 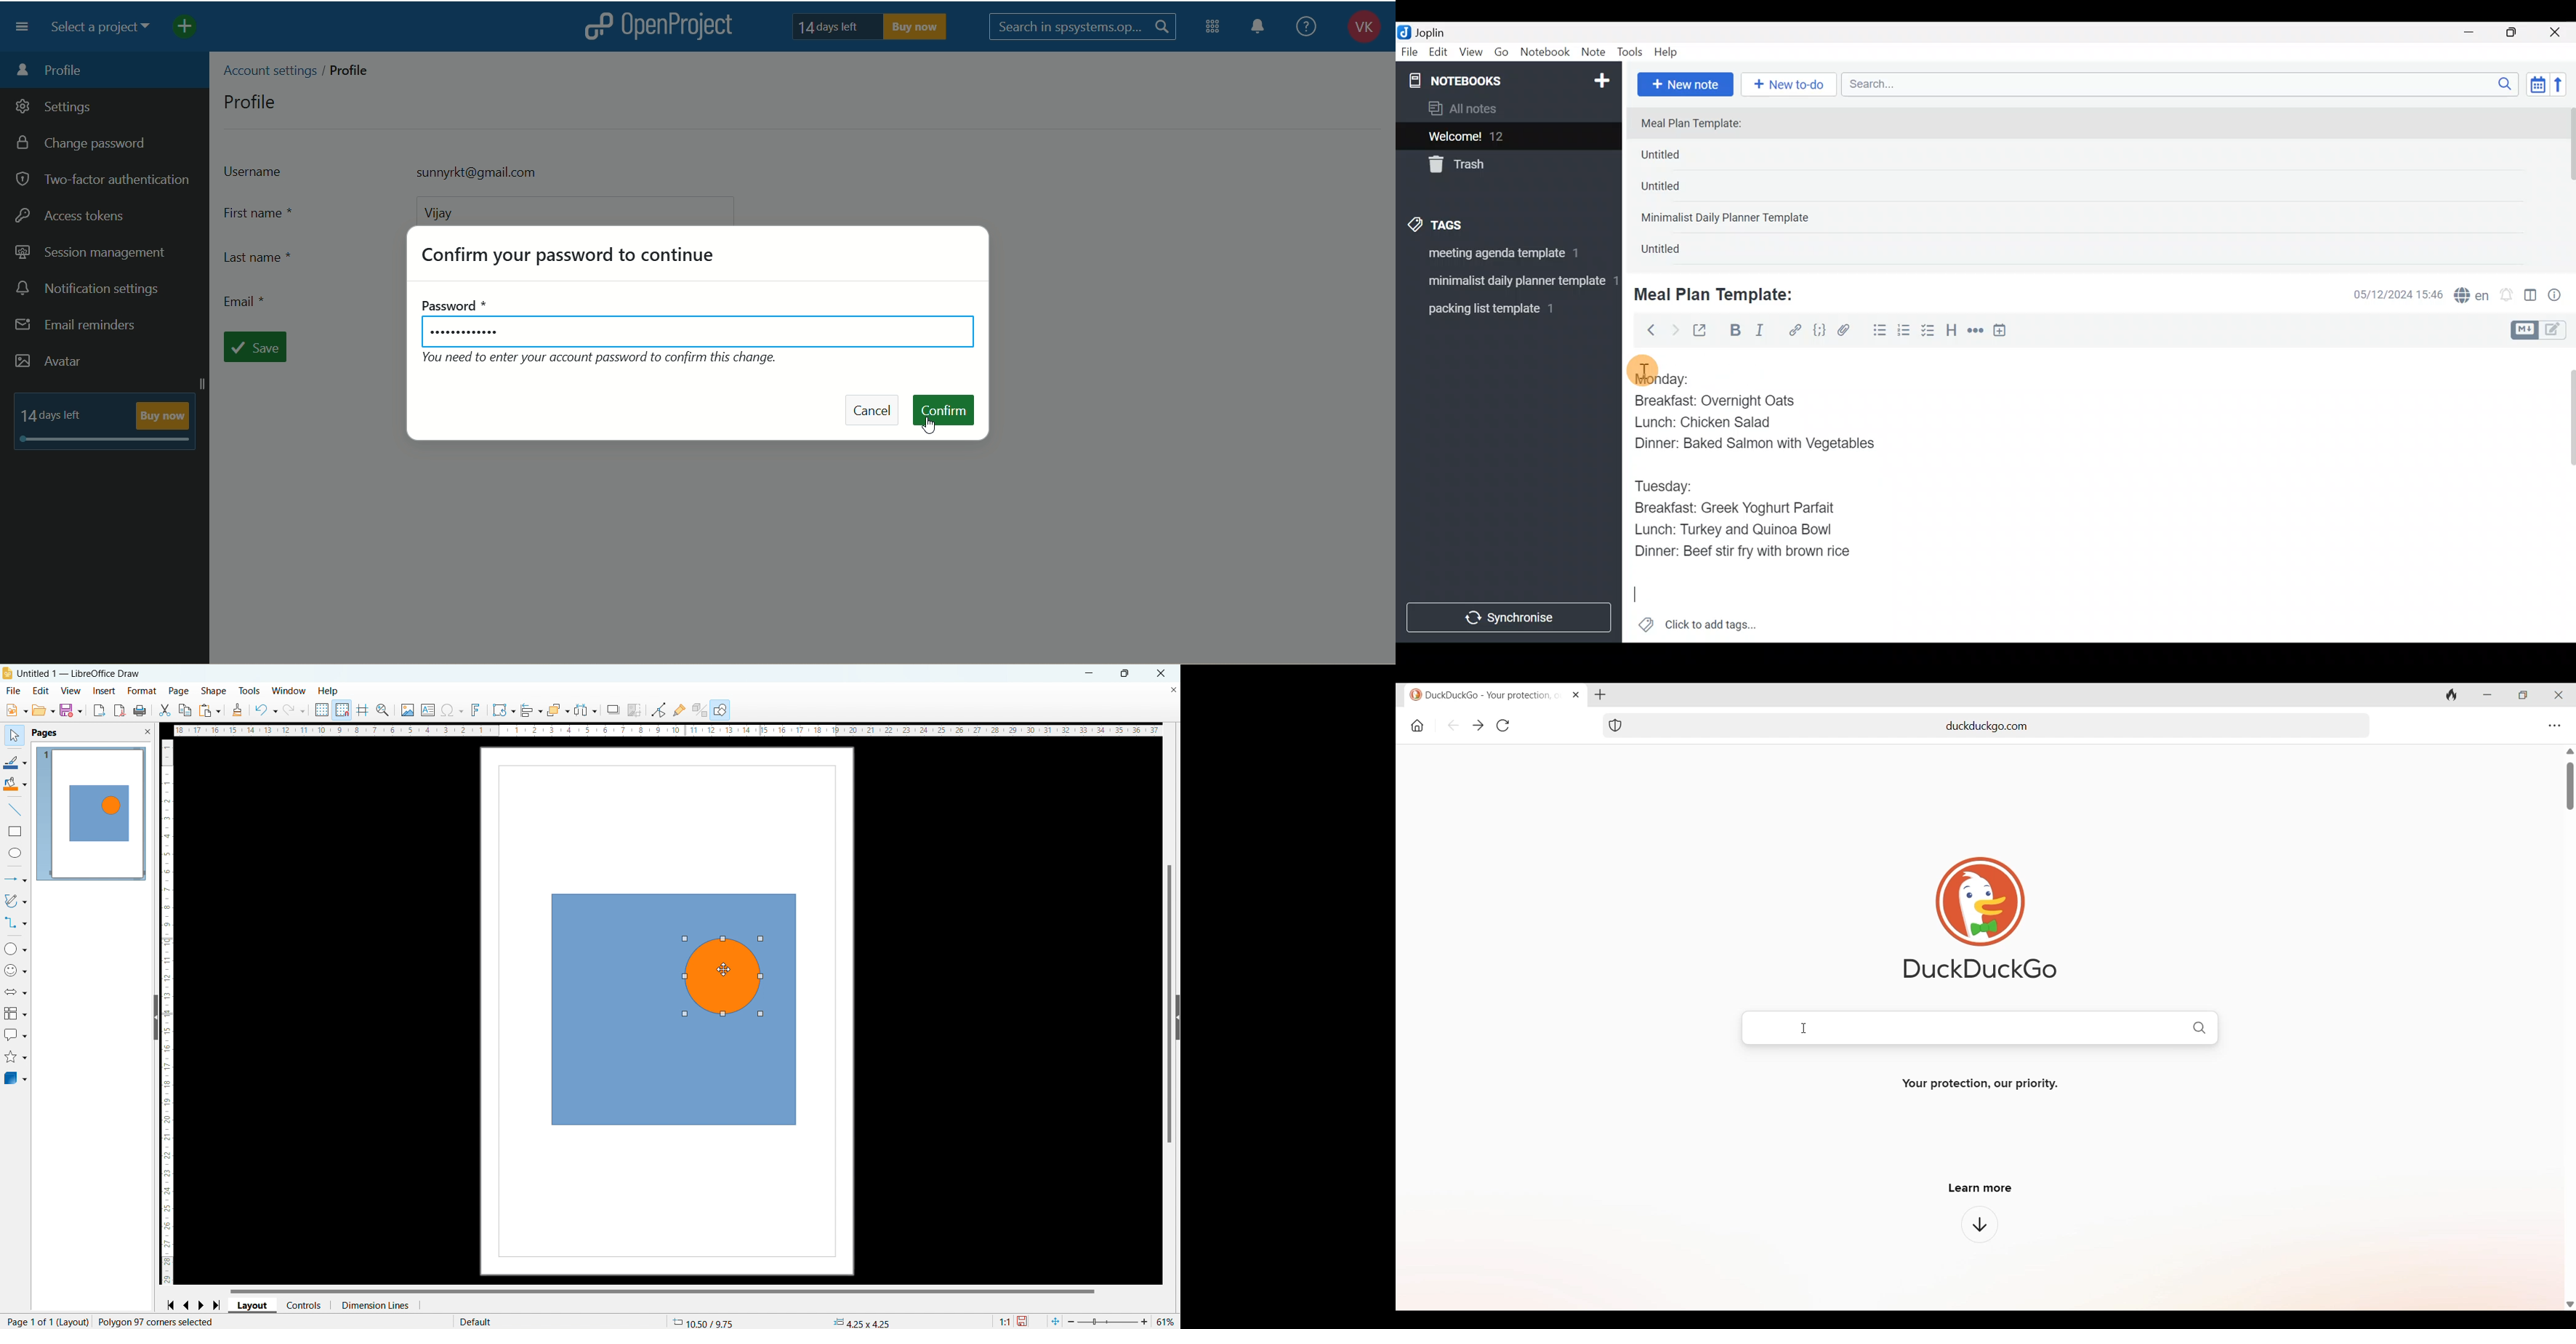 What do you see at coordinates (1675, 330) in the screenshot?
I see `Forward` at bounding box center [1675, 330].